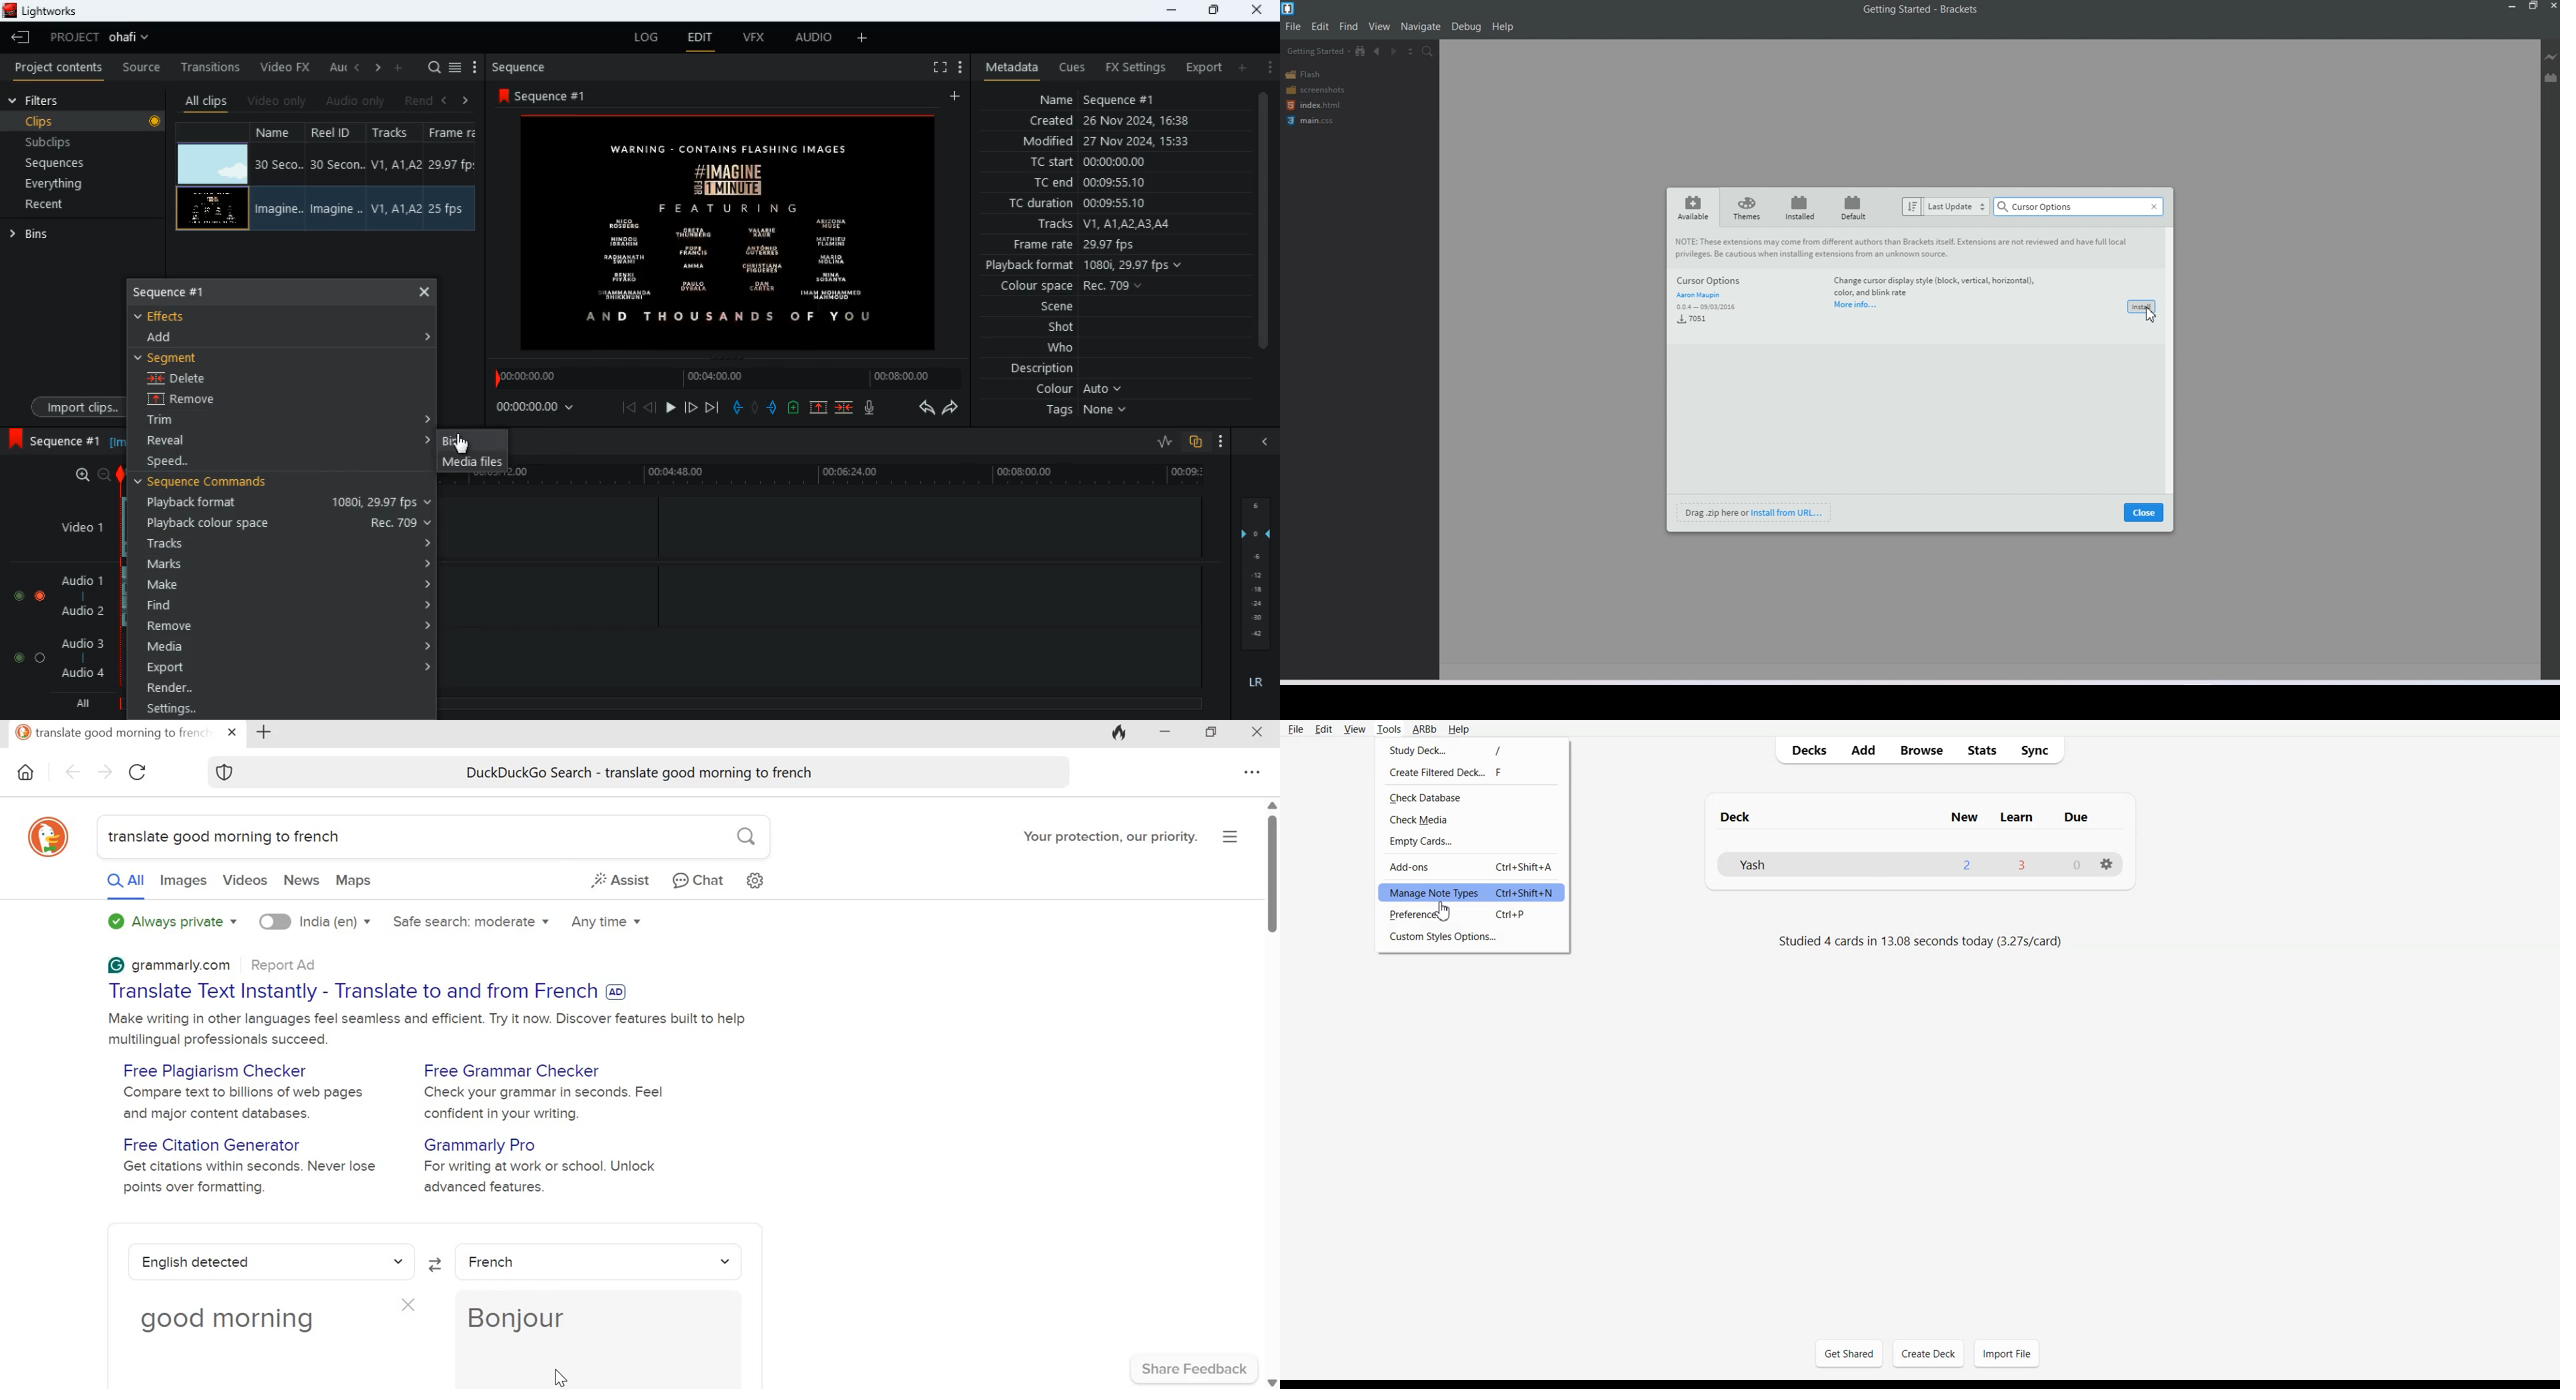 The width and height of the screenshot is (2576, 1400). What do you see at coordinates (1911, 817) in the screenshot?
I see `Deck New Learn Due` at bounding box center [1911, 817].